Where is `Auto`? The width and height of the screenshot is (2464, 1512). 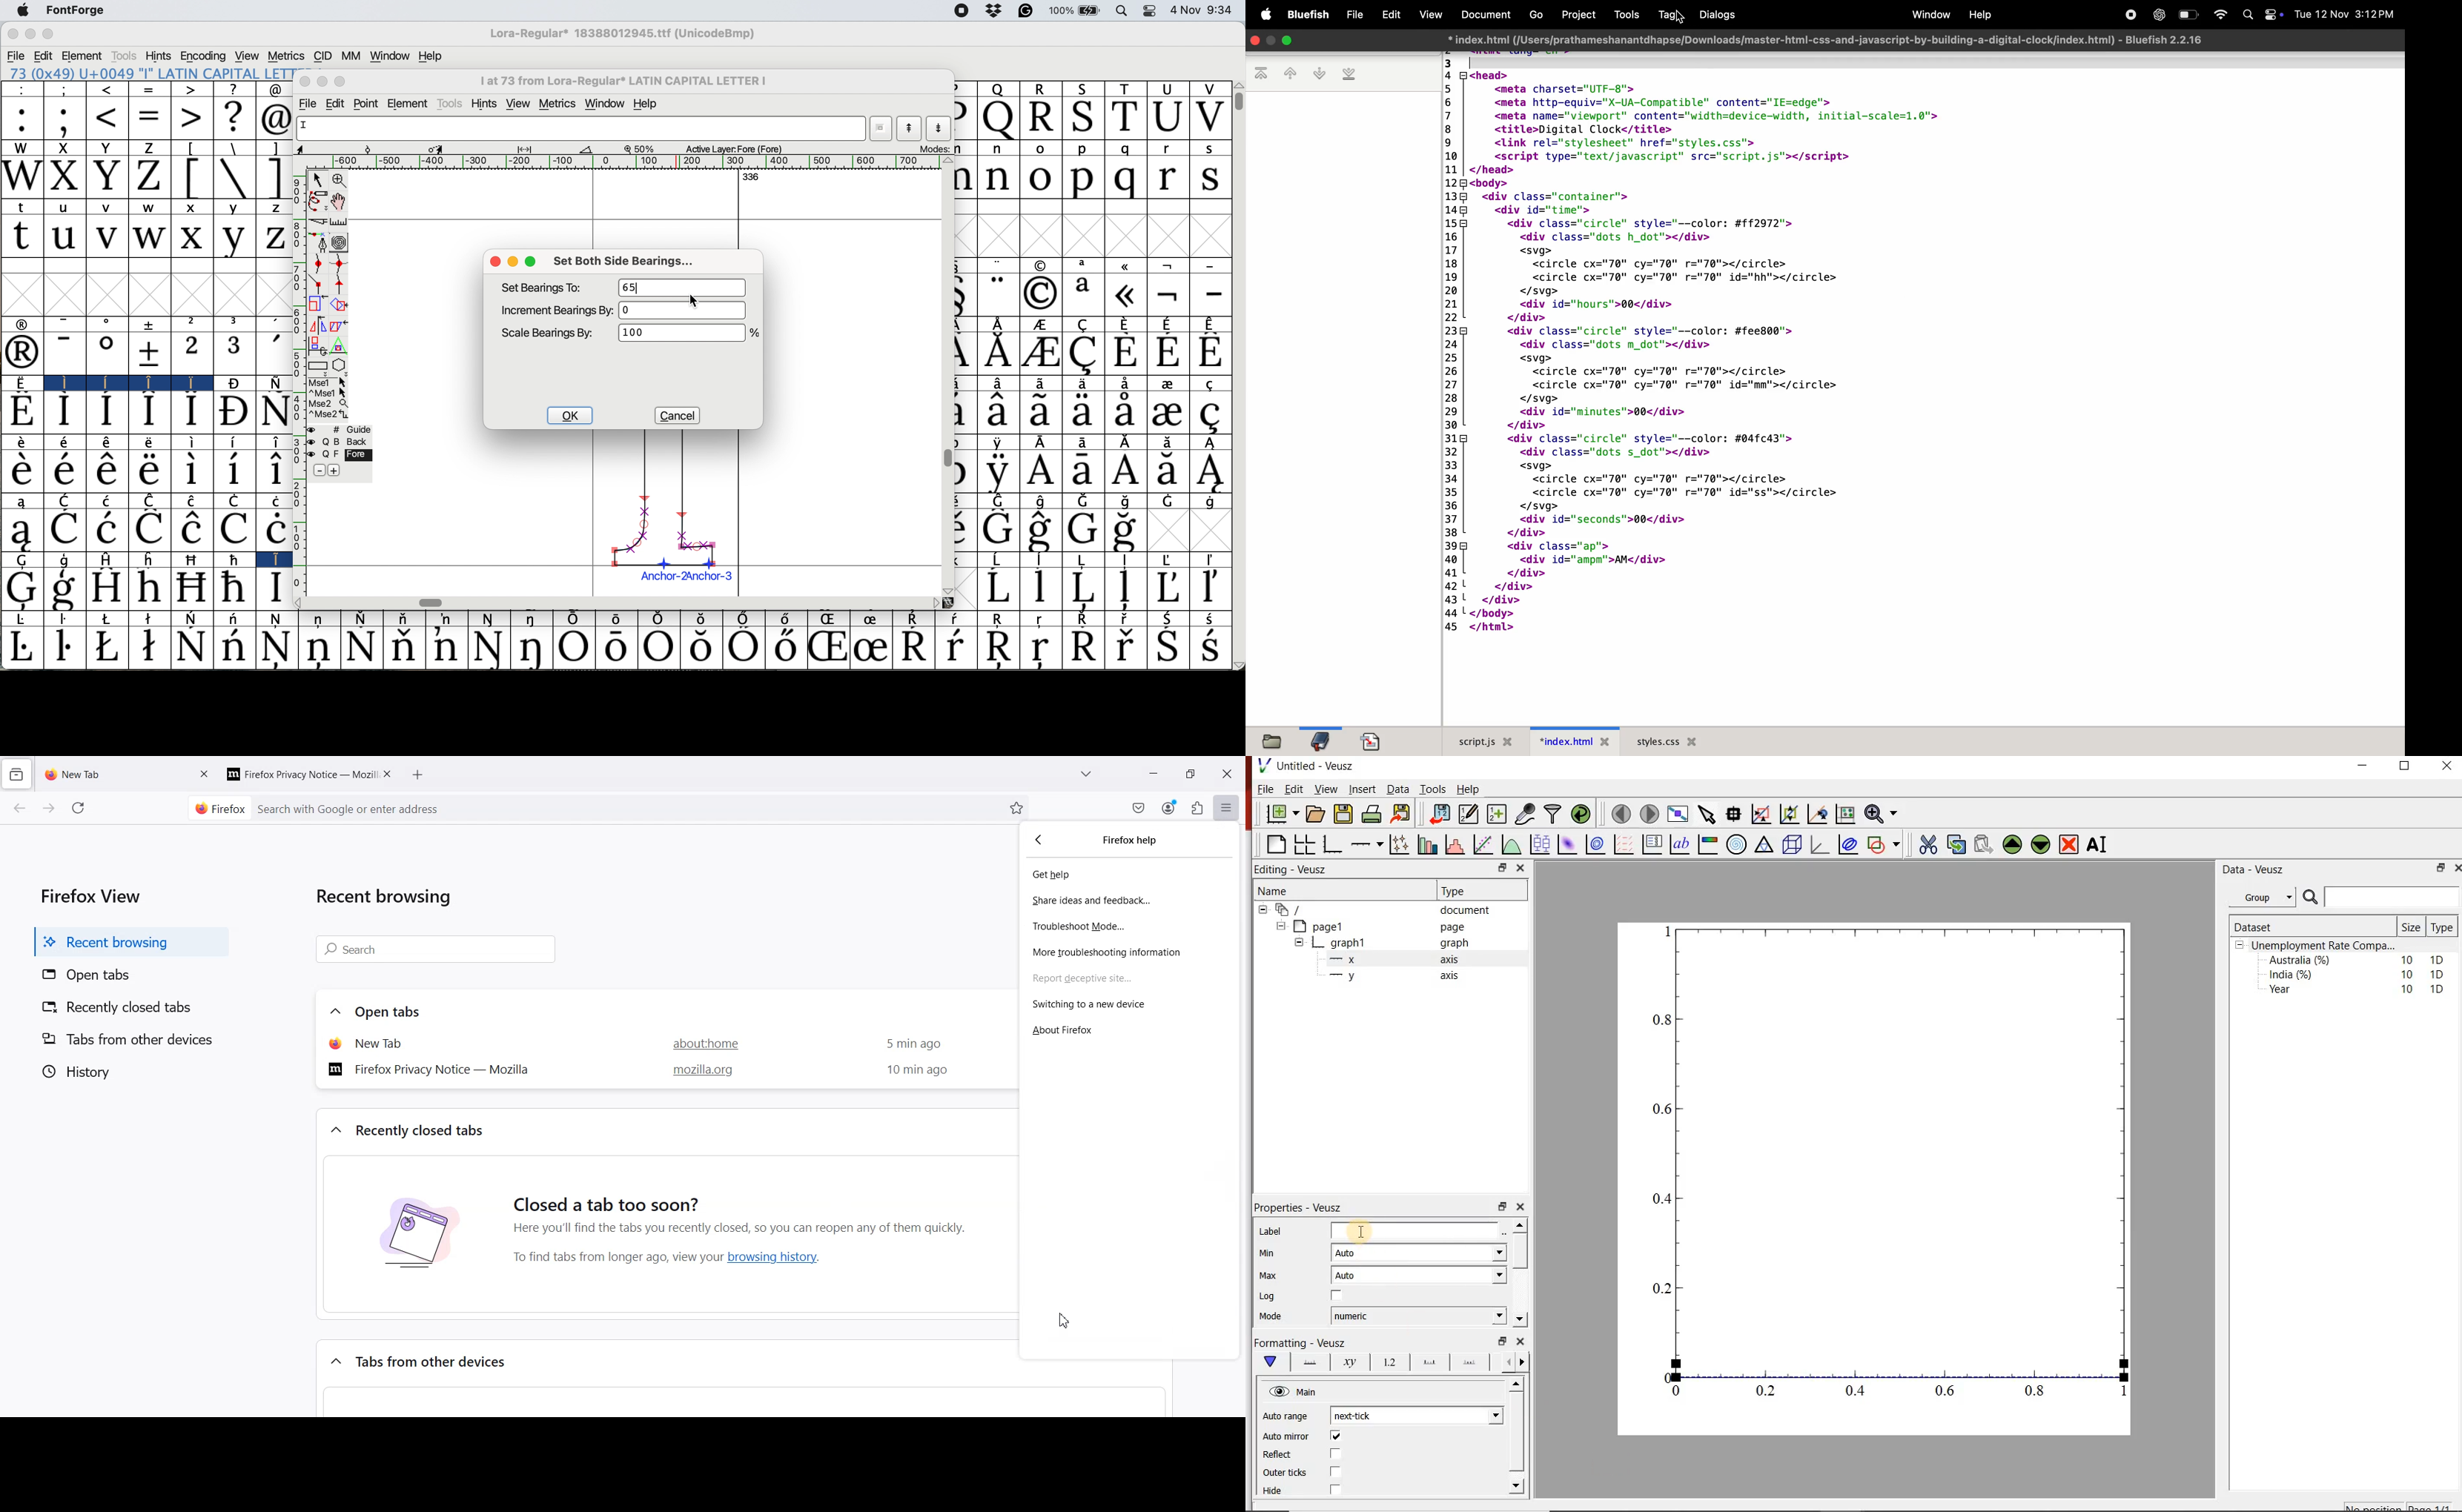 Auto is located at coordinates (1419, 1253).